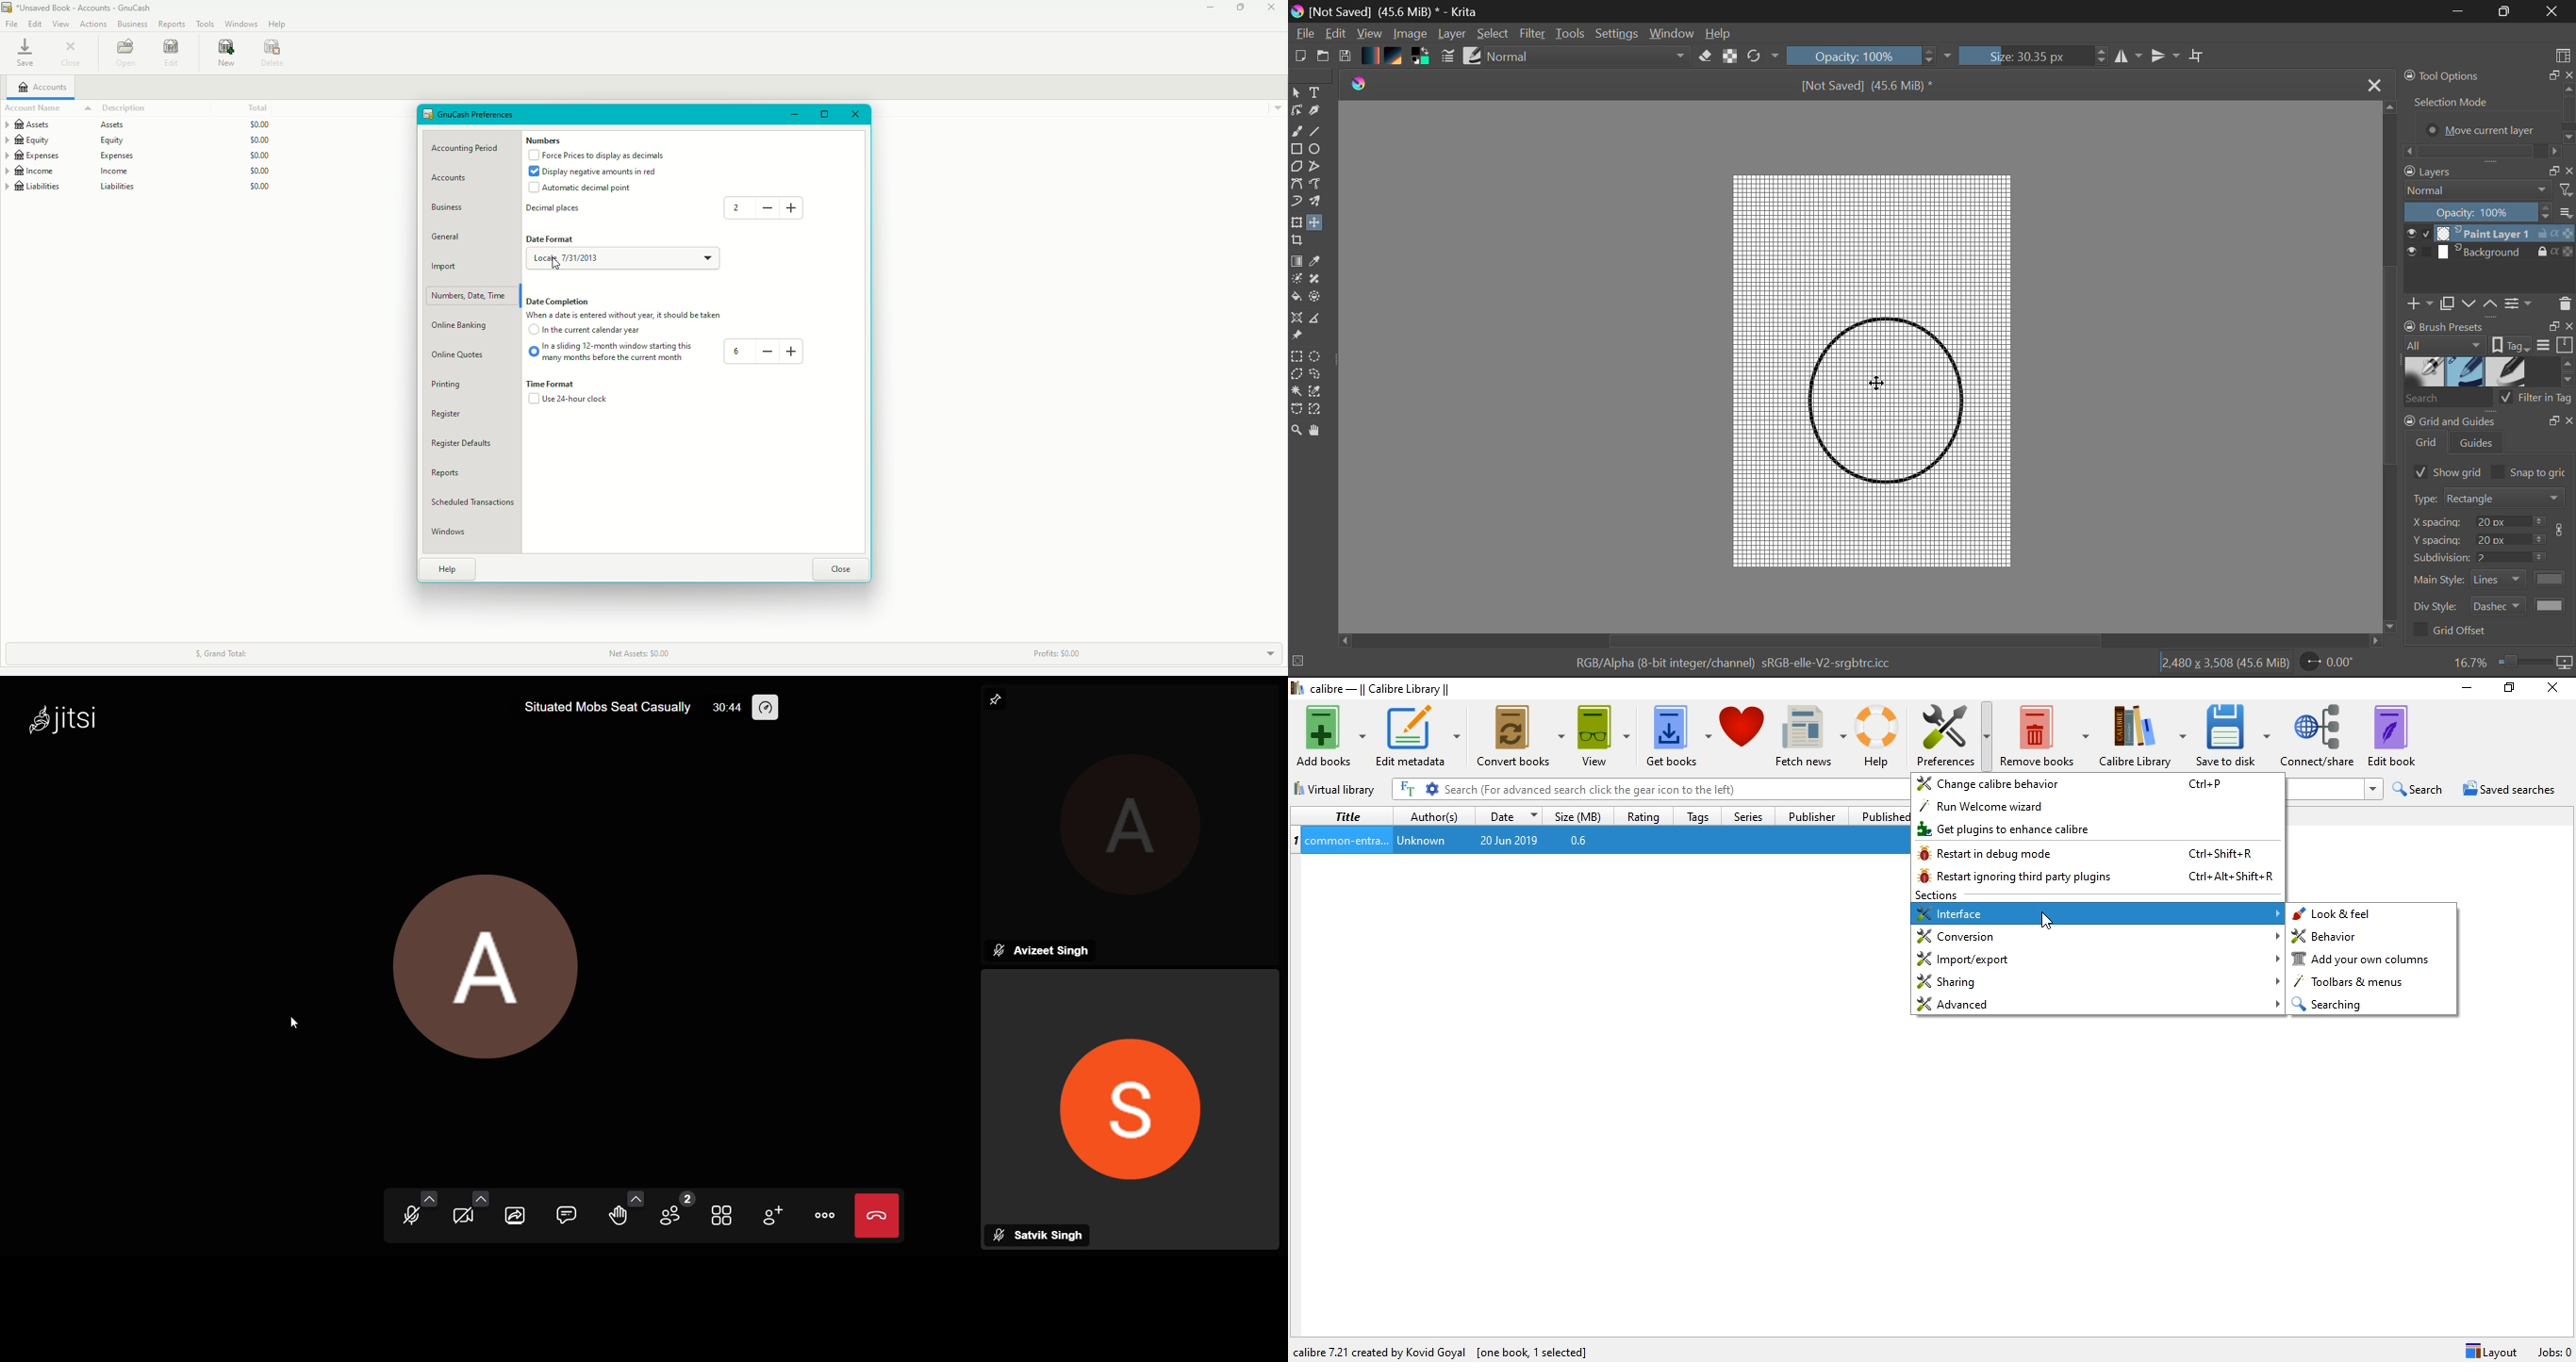 The image size is (2576, 1372). Describe the element at coordinates (1128, 1096) in the screenshot. I see `participant focused` at that location.